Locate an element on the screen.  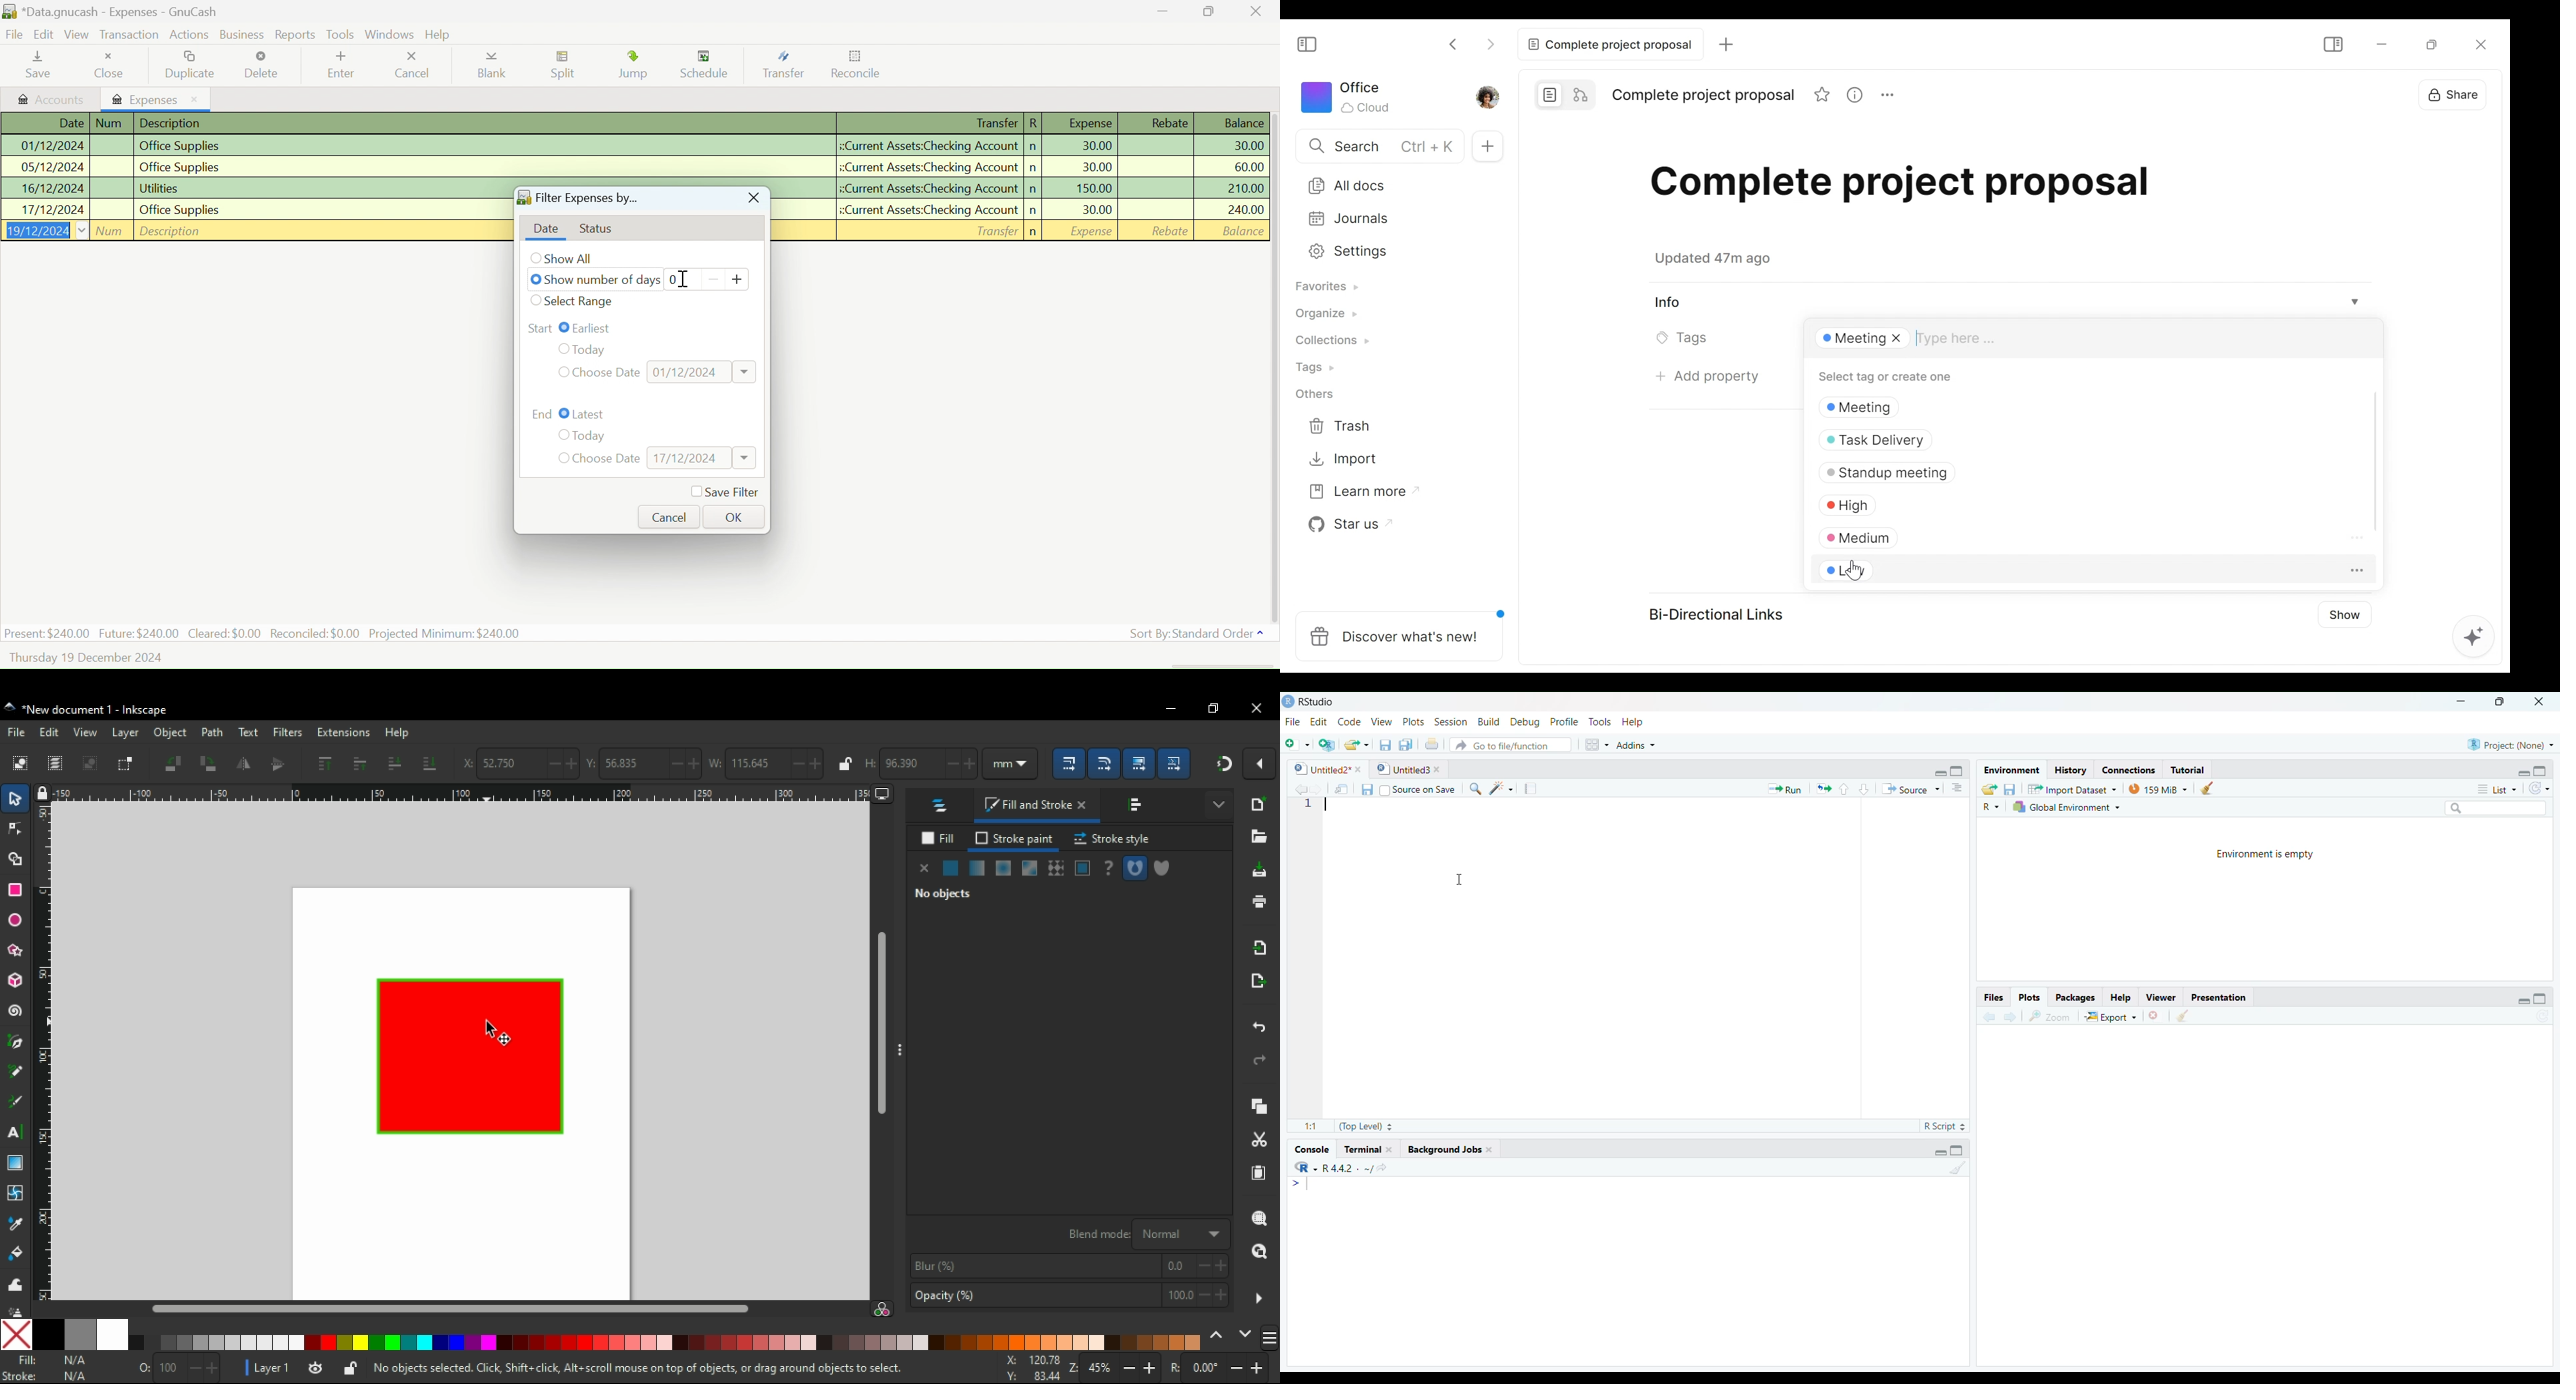
increase/decrease is located at coordinates (961, 763).